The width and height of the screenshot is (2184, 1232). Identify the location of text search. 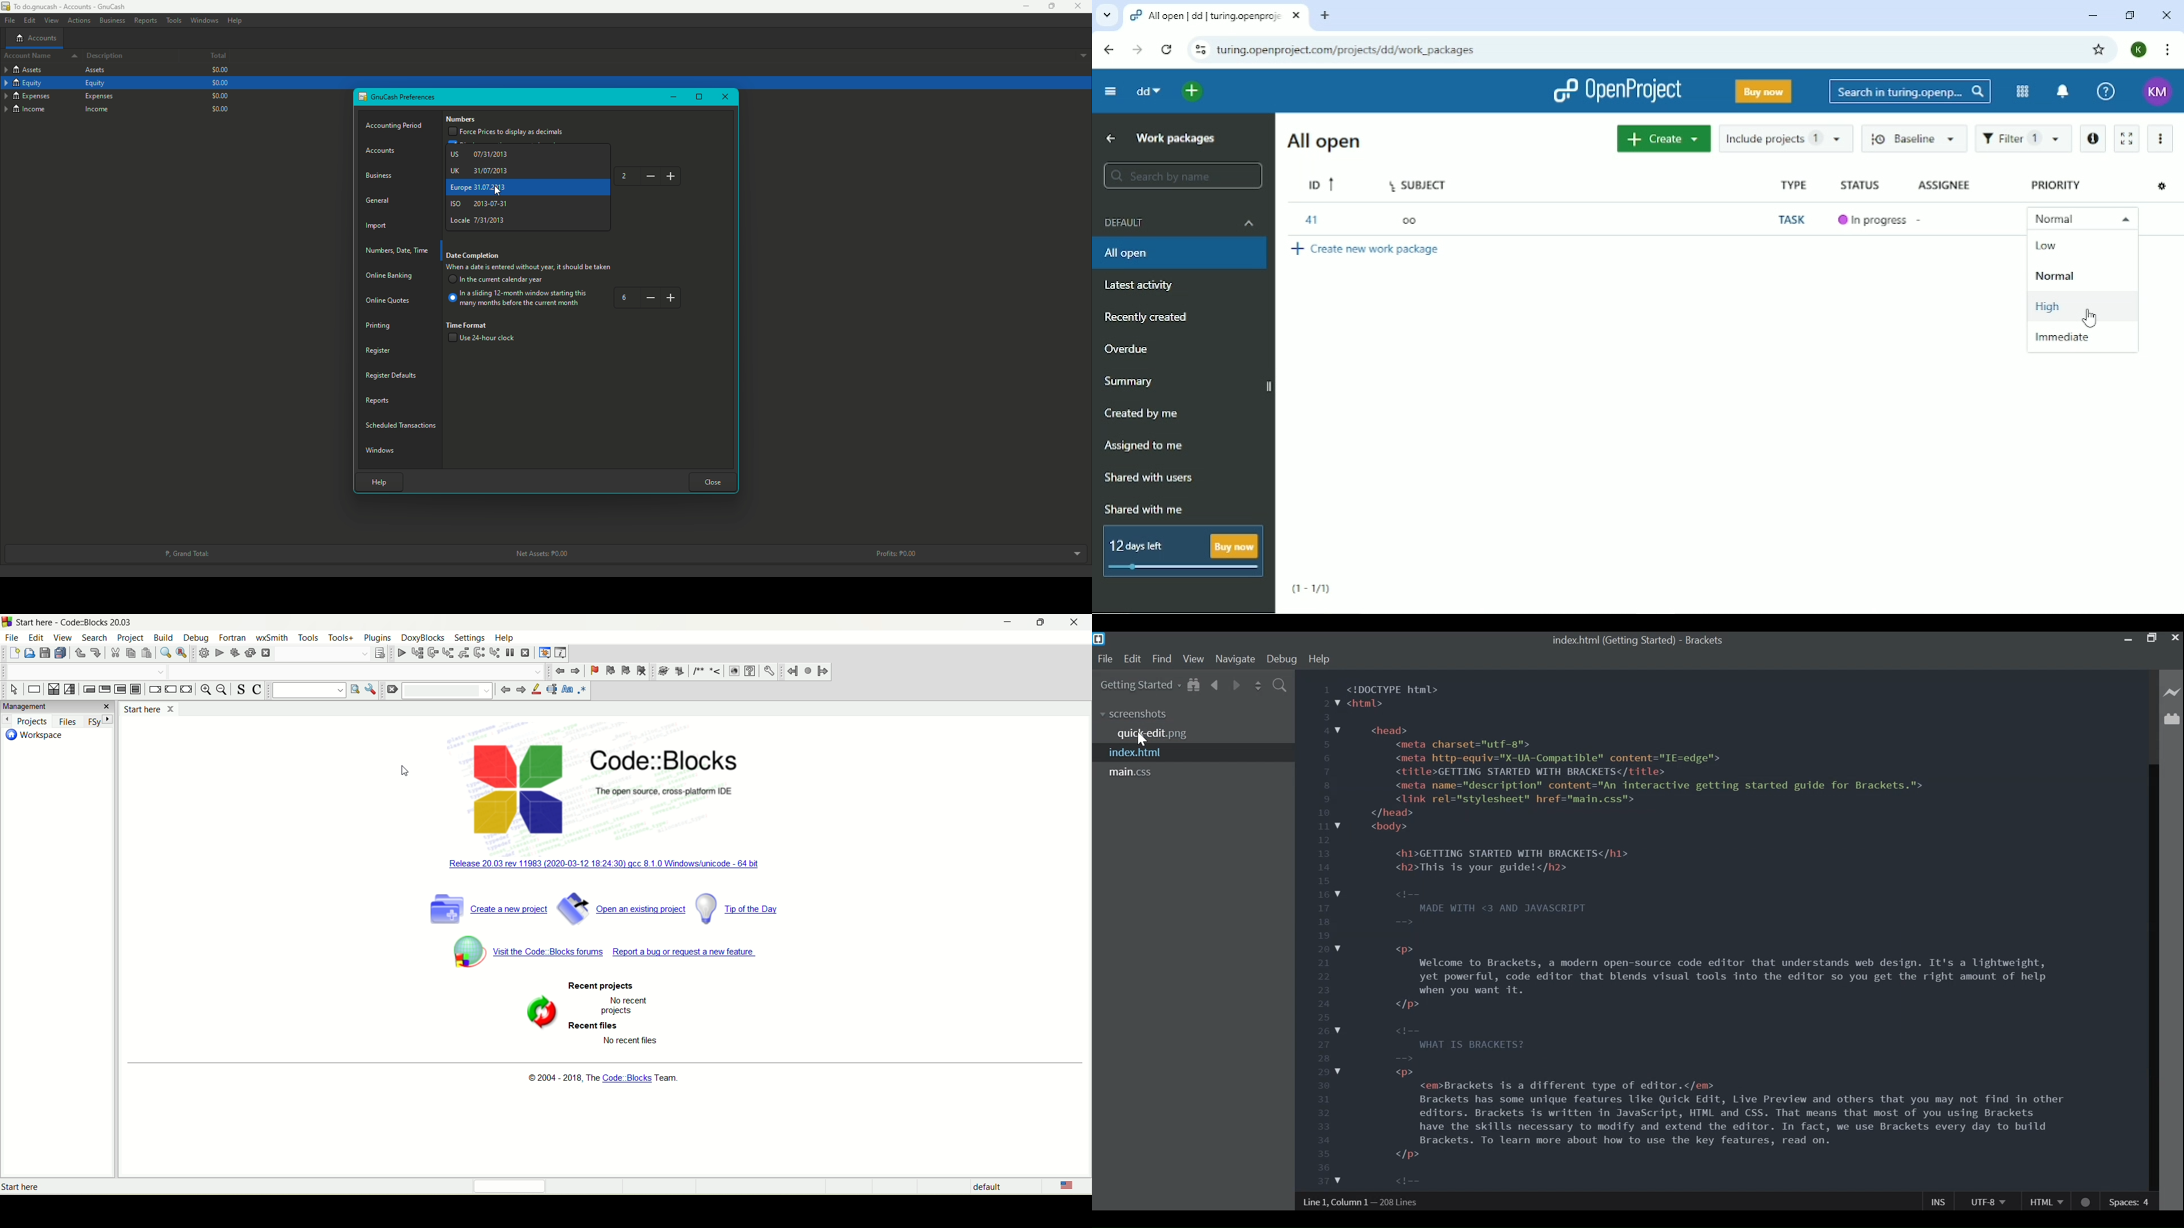
(307, 690).